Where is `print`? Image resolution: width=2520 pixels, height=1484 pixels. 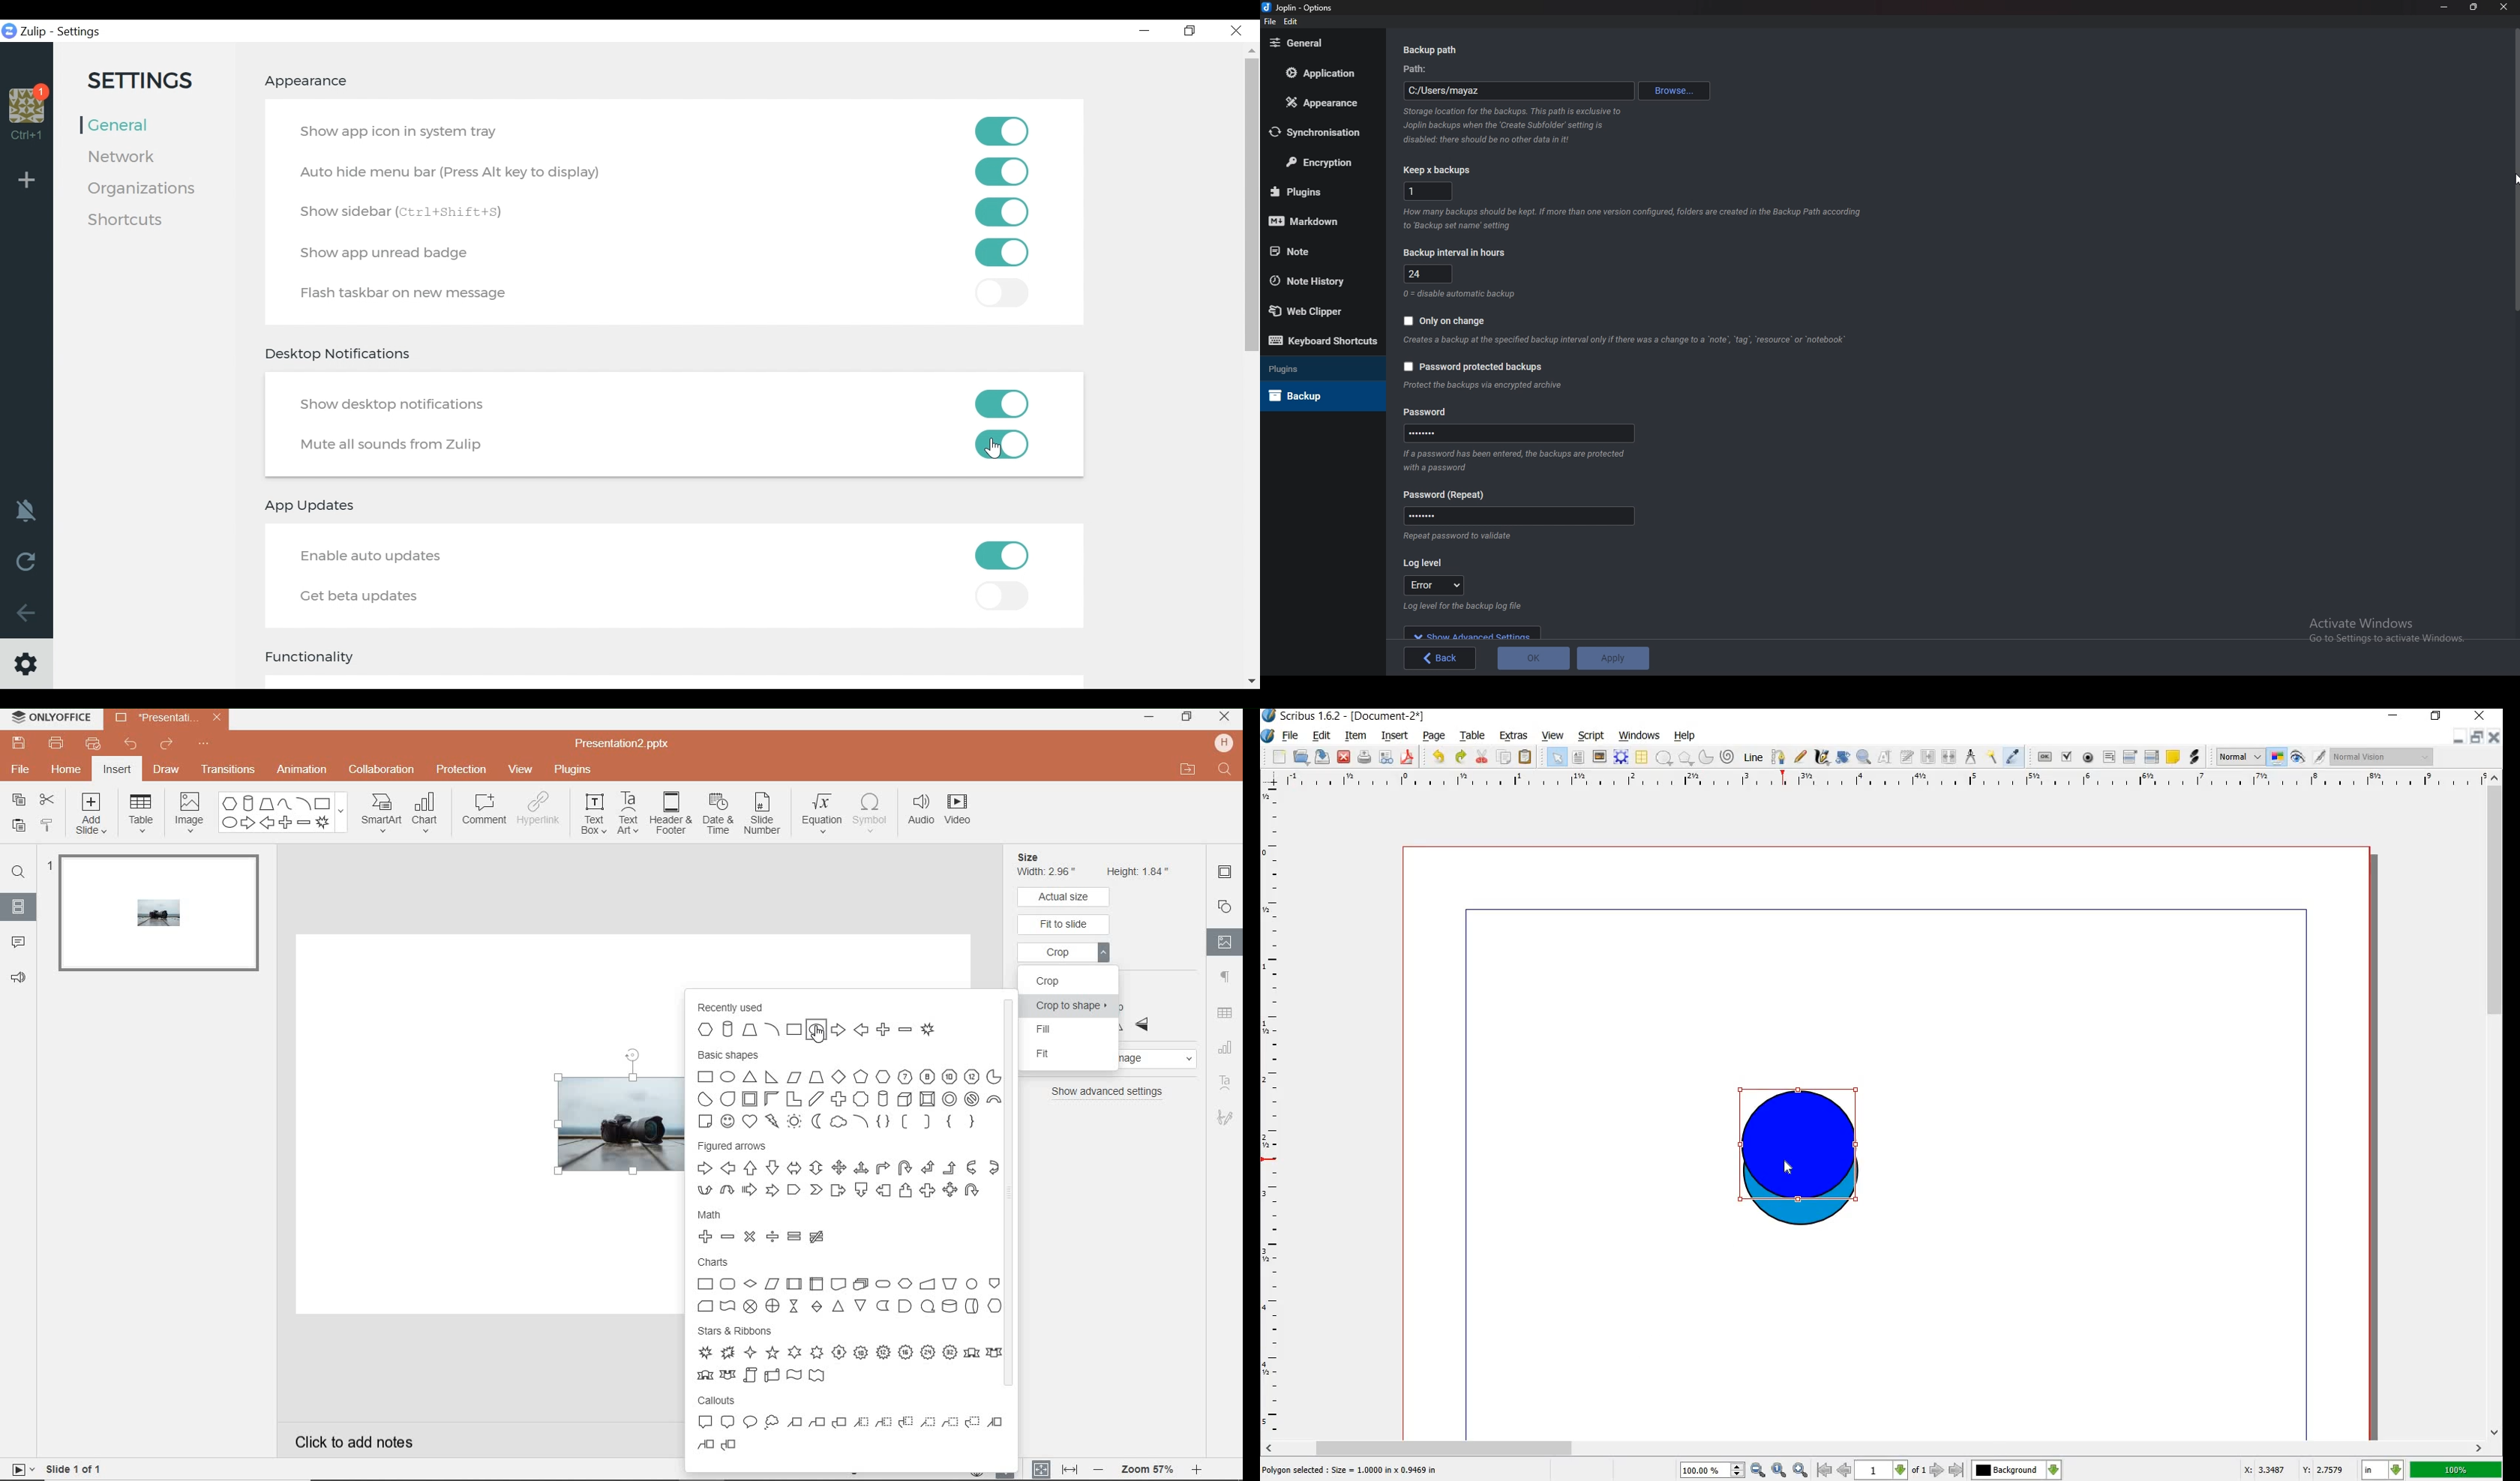 print is located at coordinates (1365, 757).